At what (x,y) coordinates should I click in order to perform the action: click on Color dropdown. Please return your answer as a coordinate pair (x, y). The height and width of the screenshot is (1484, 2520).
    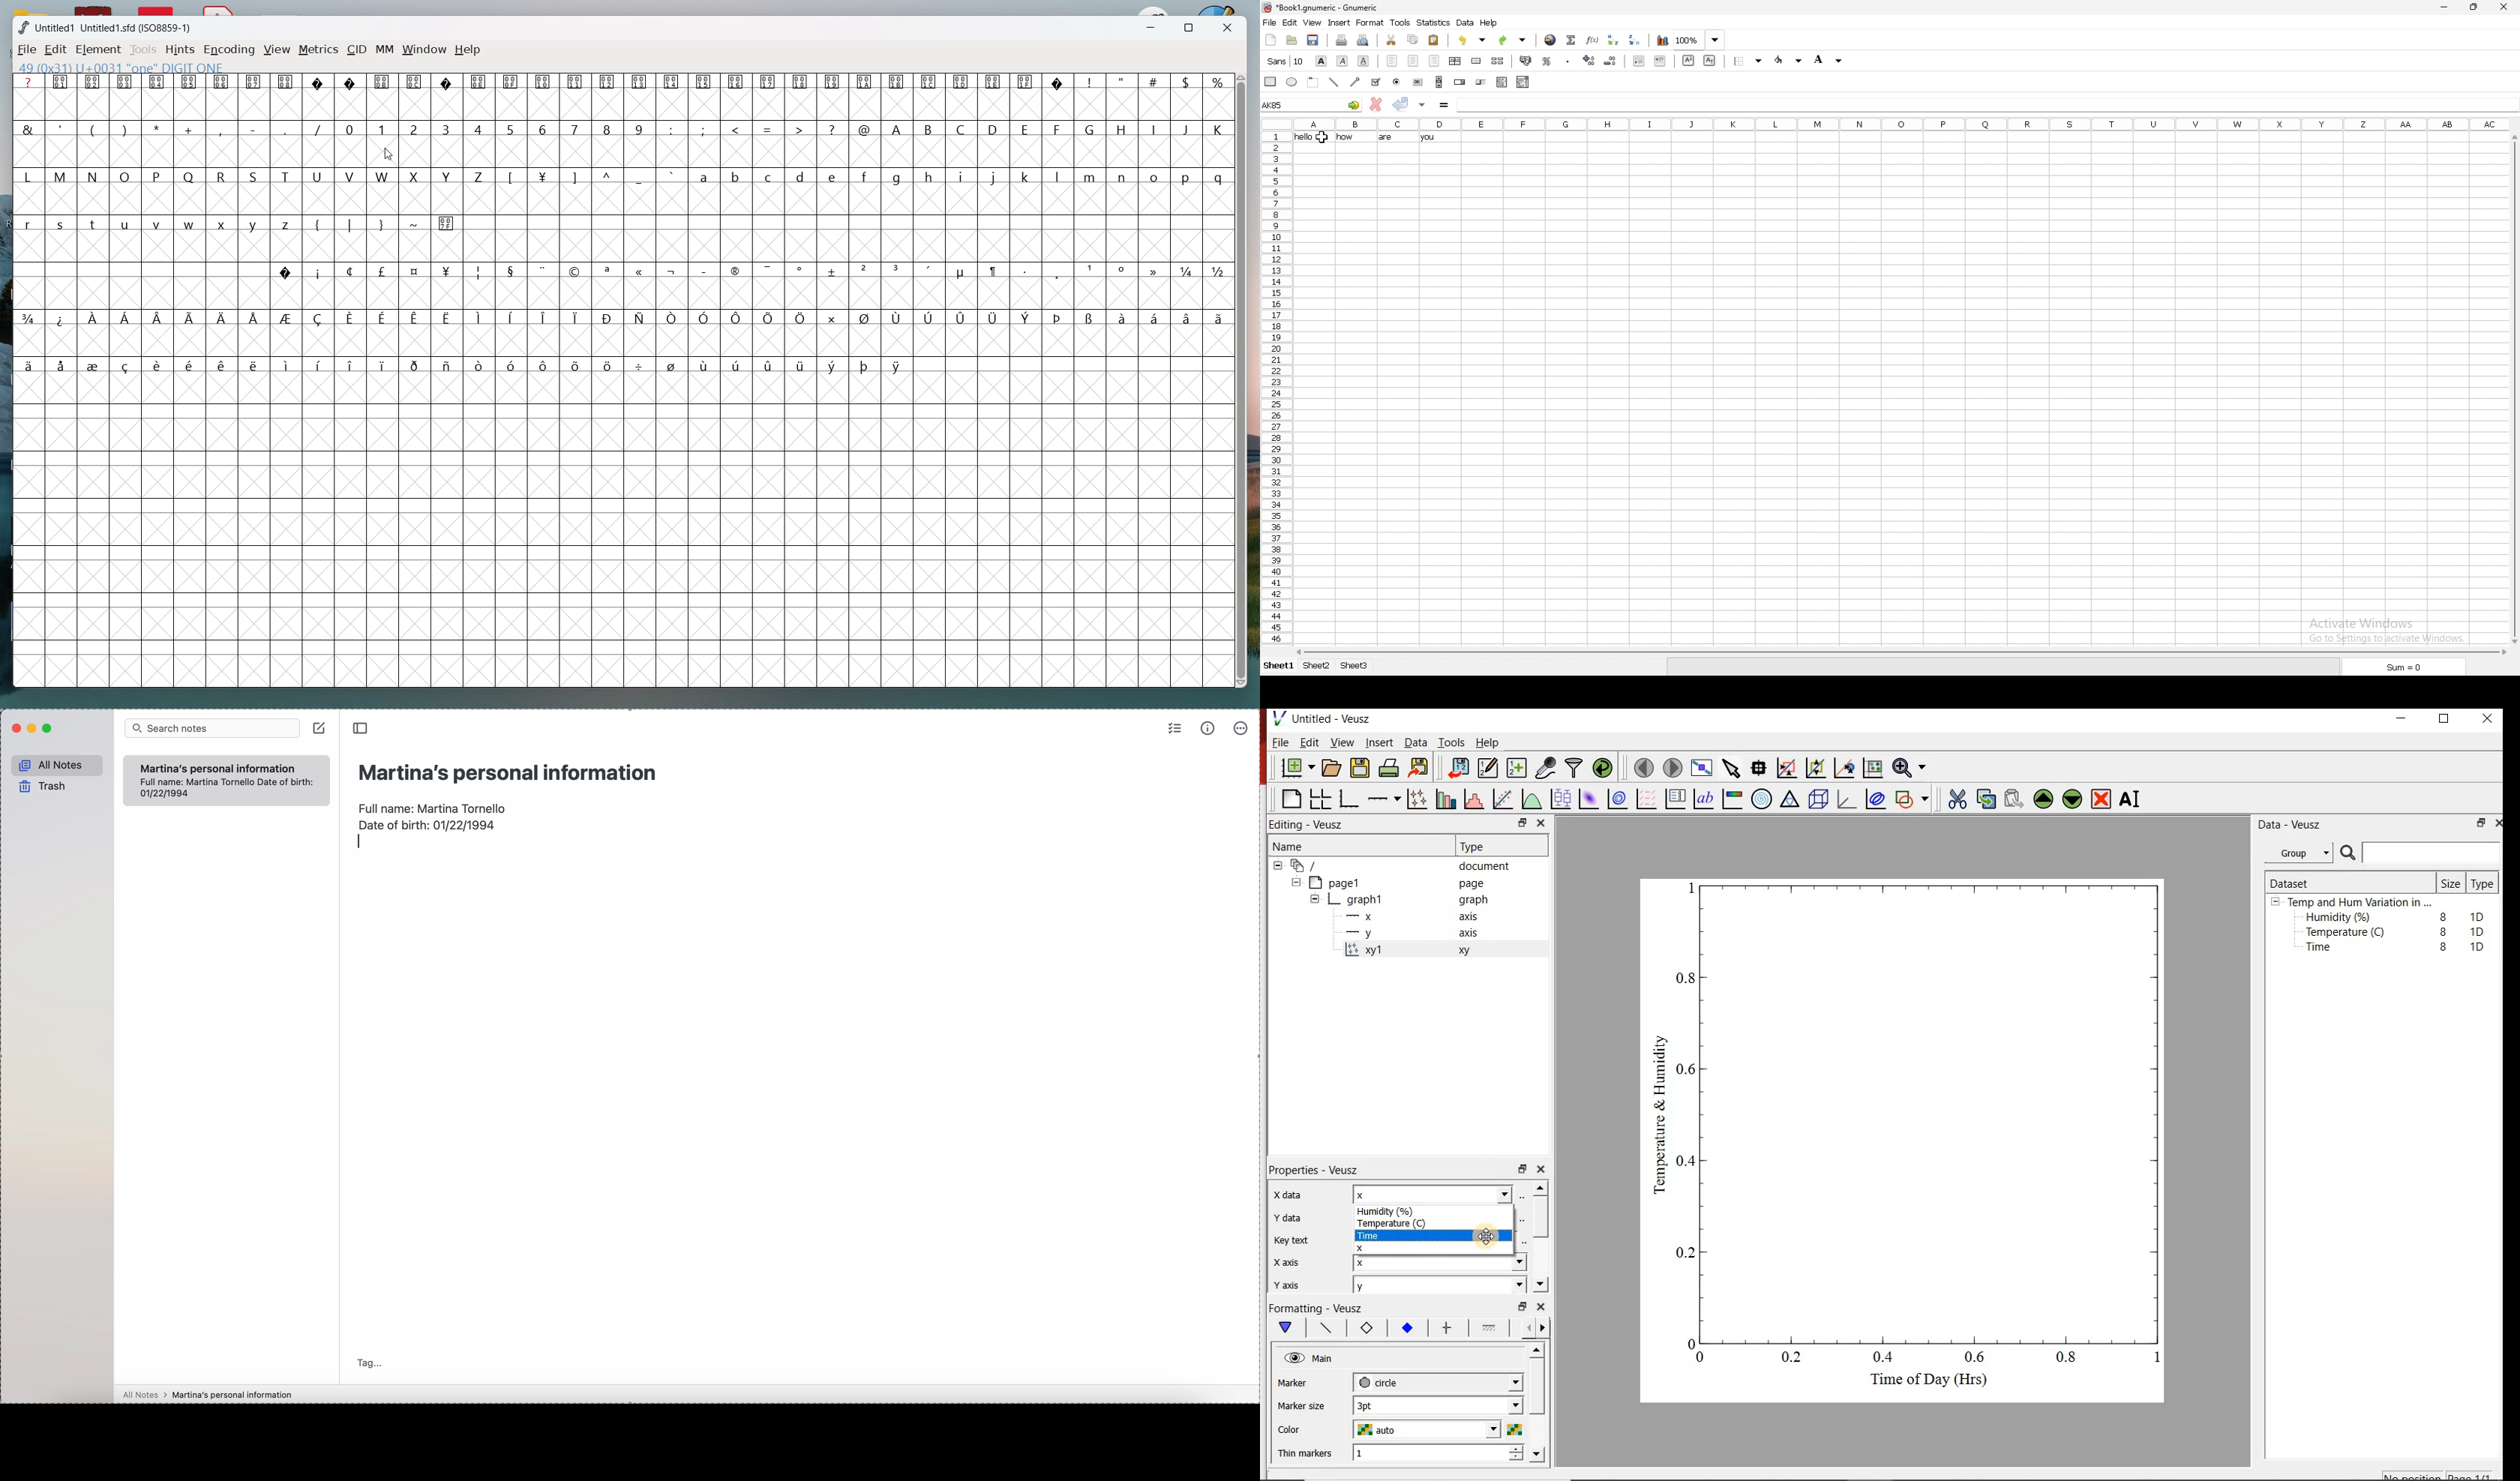
    Looking at the image, I should click on (1471, 1430).